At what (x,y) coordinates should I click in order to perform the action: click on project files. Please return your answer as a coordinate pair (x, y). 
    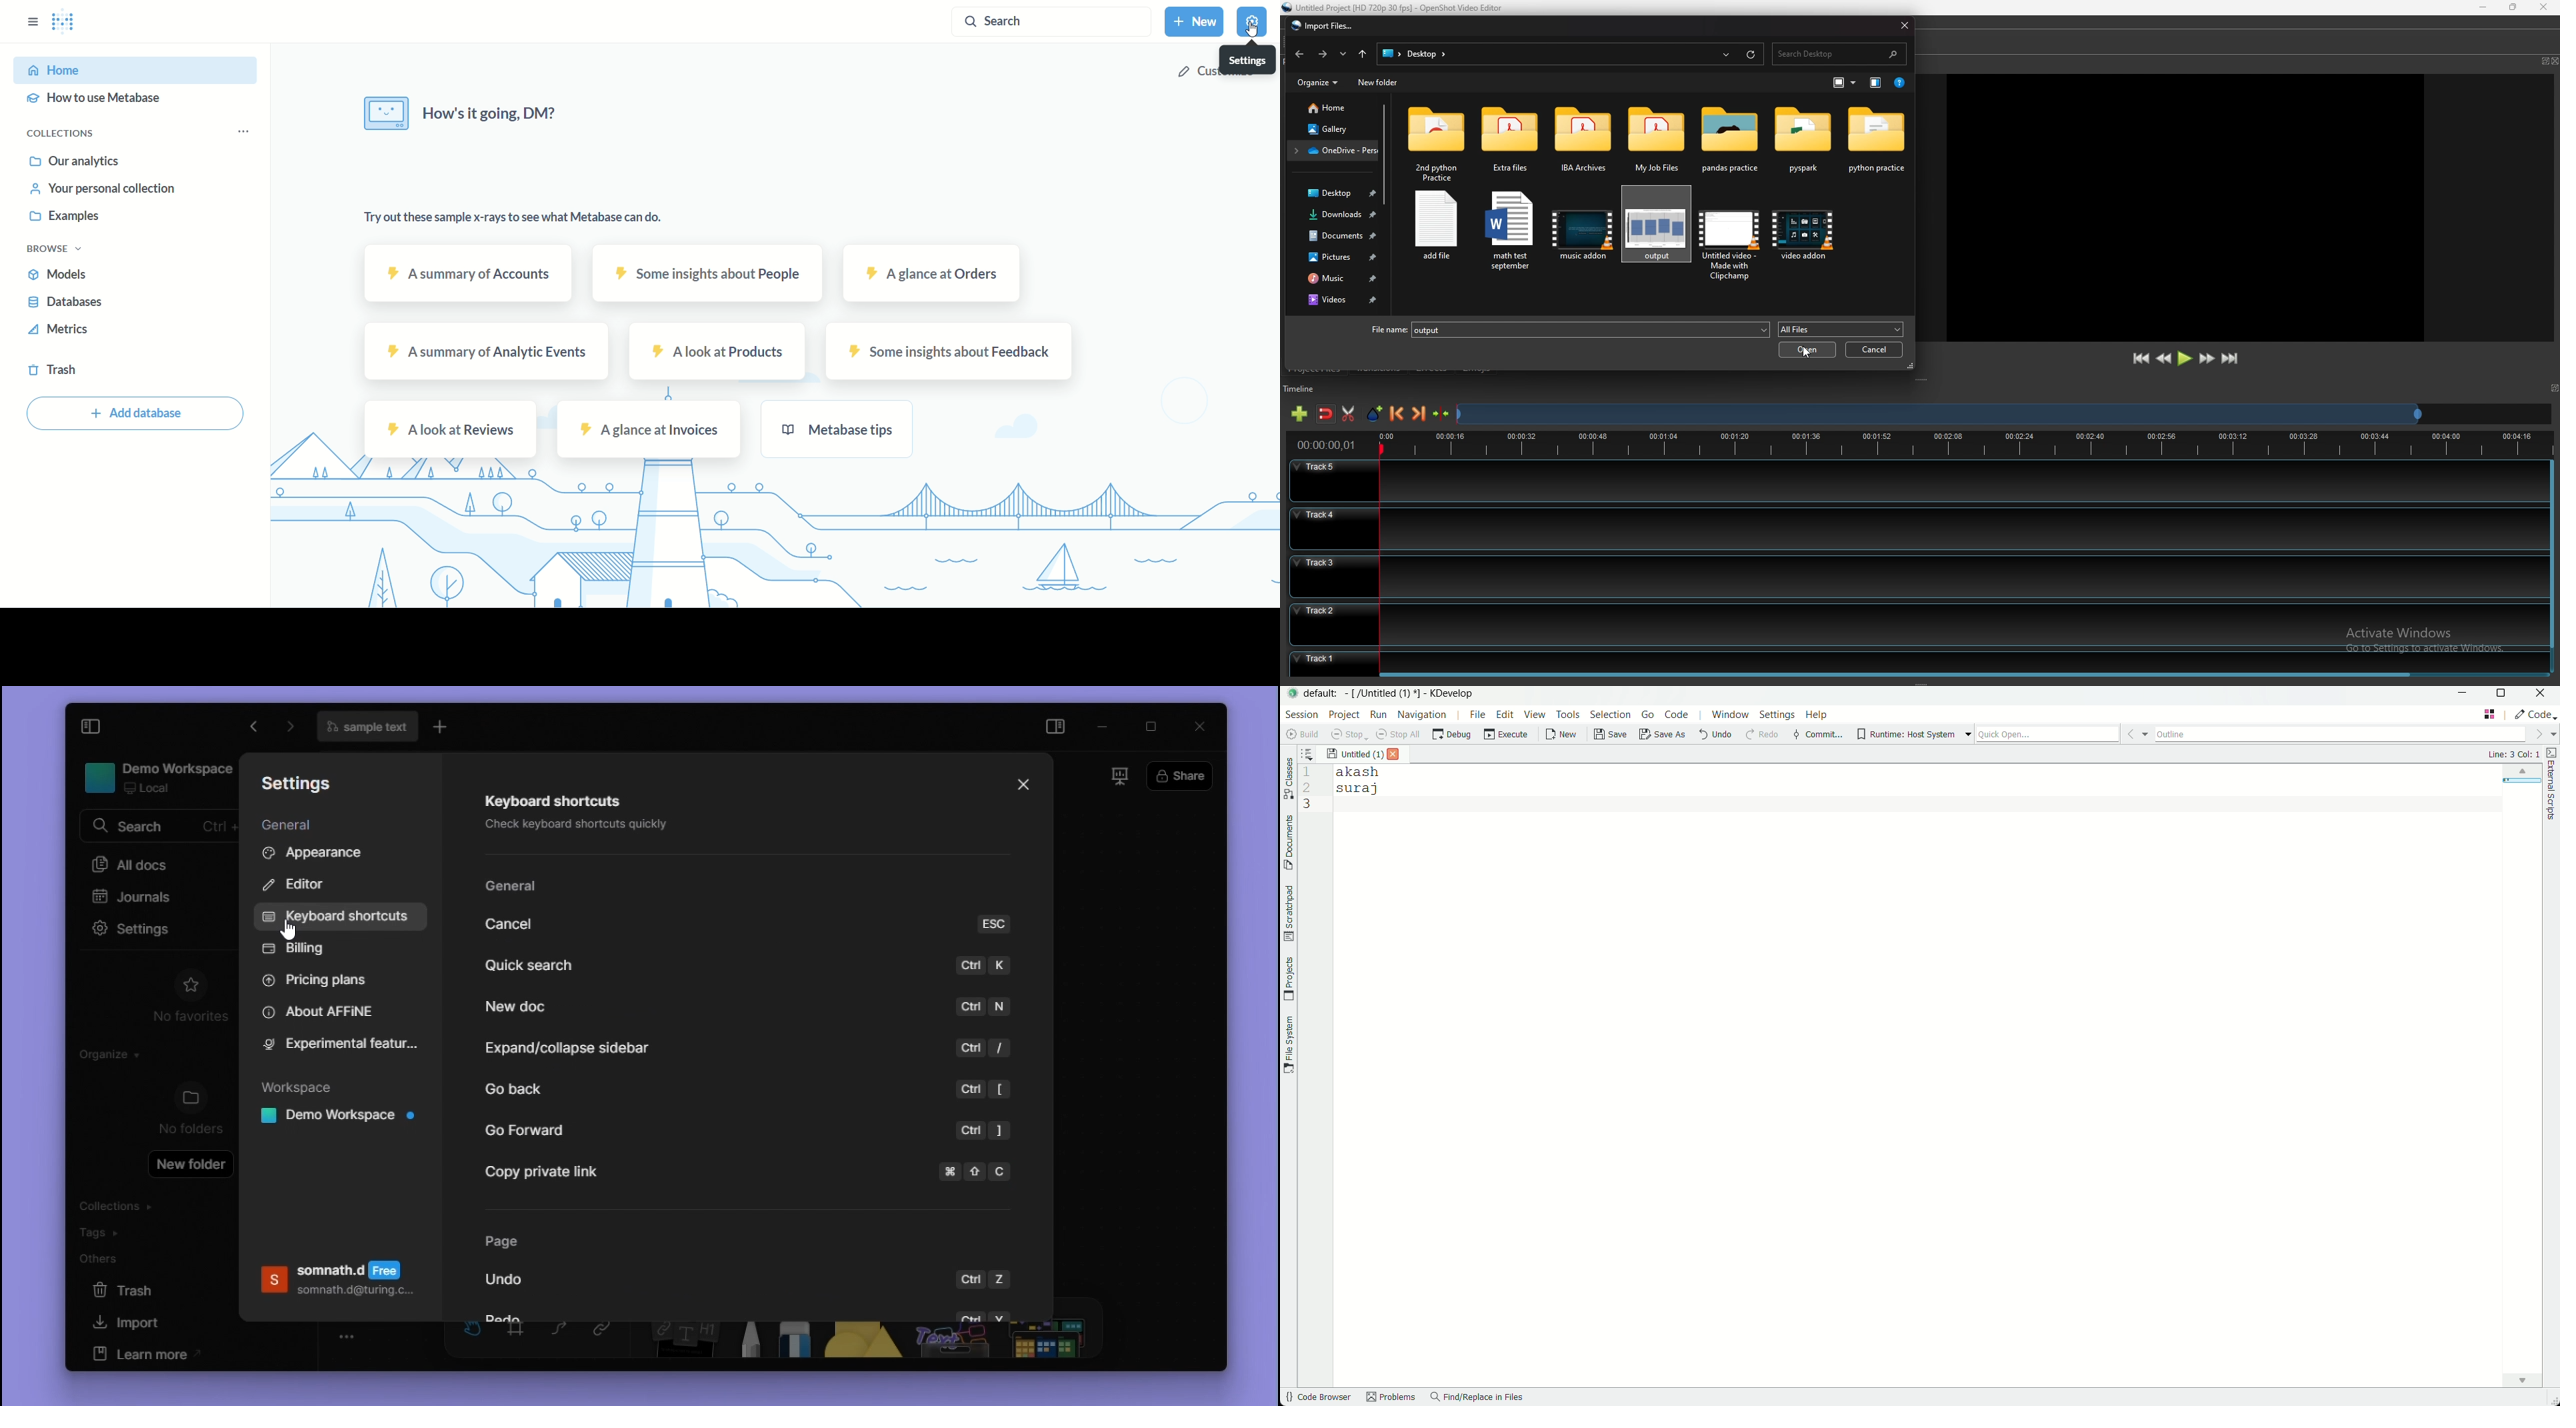
    Looking at the image, I should click on (1315, 369).